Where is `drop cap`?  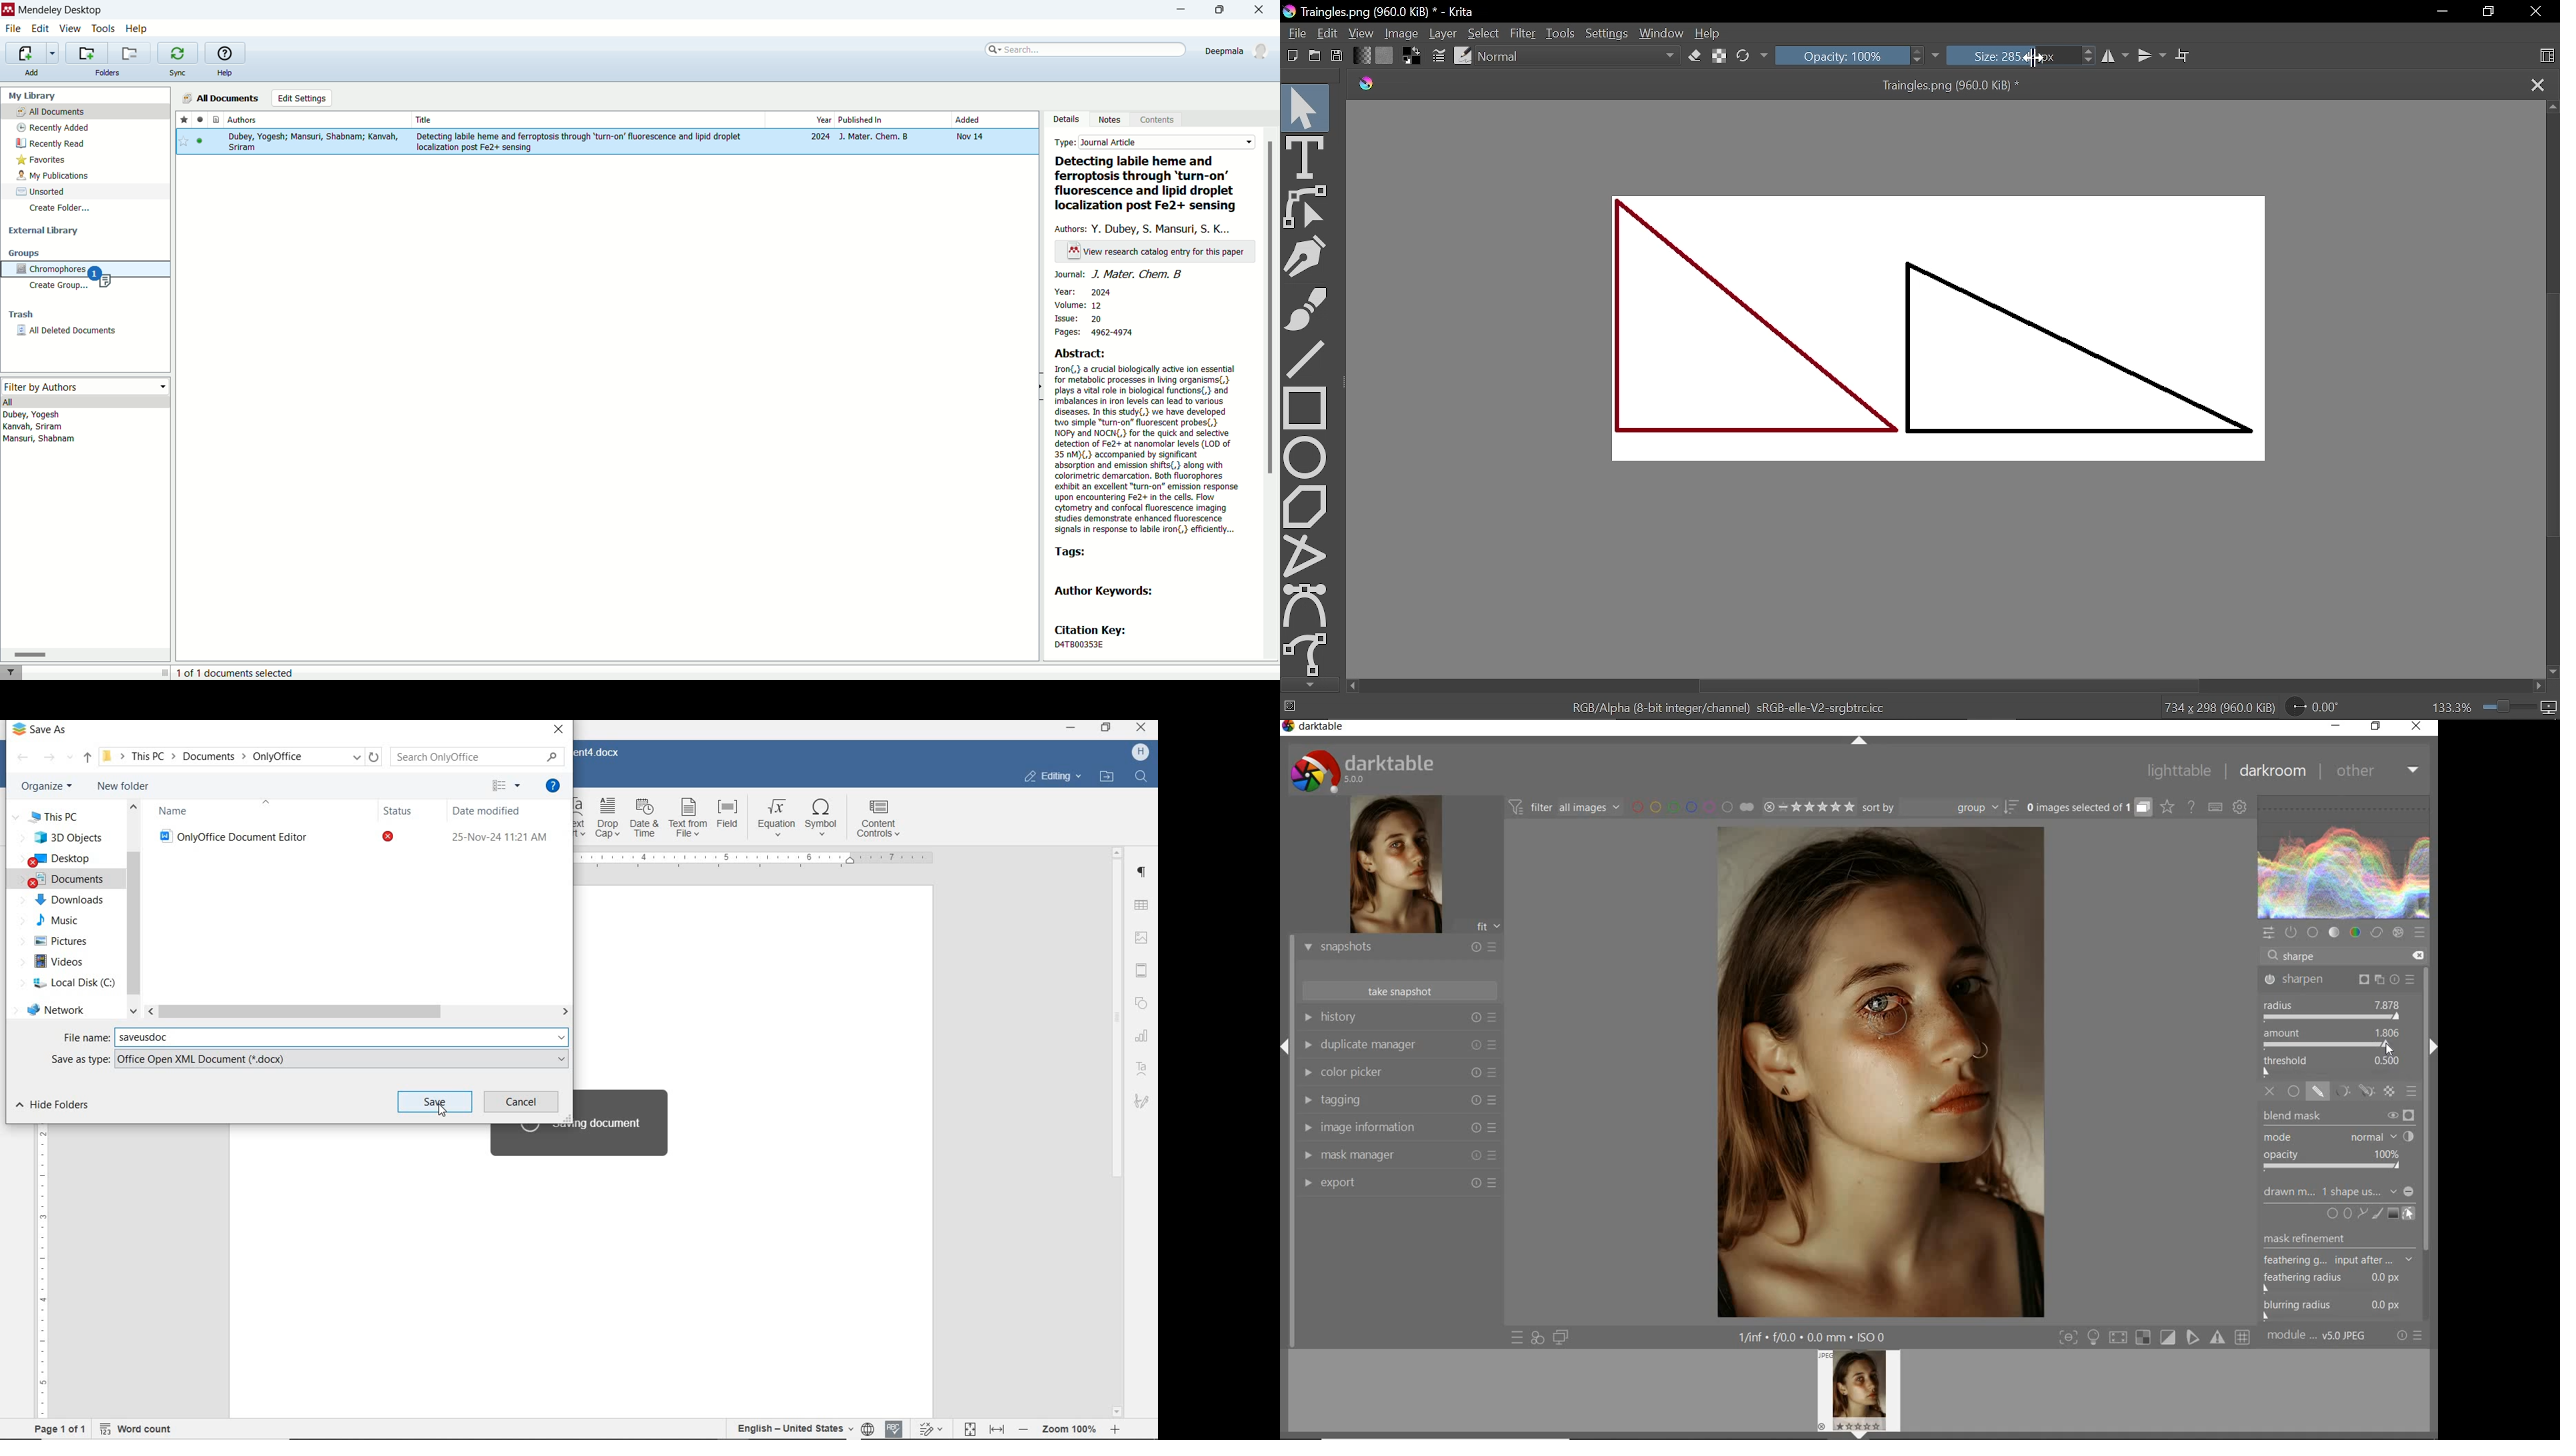
drop cap is located at coordinates (607, 817).